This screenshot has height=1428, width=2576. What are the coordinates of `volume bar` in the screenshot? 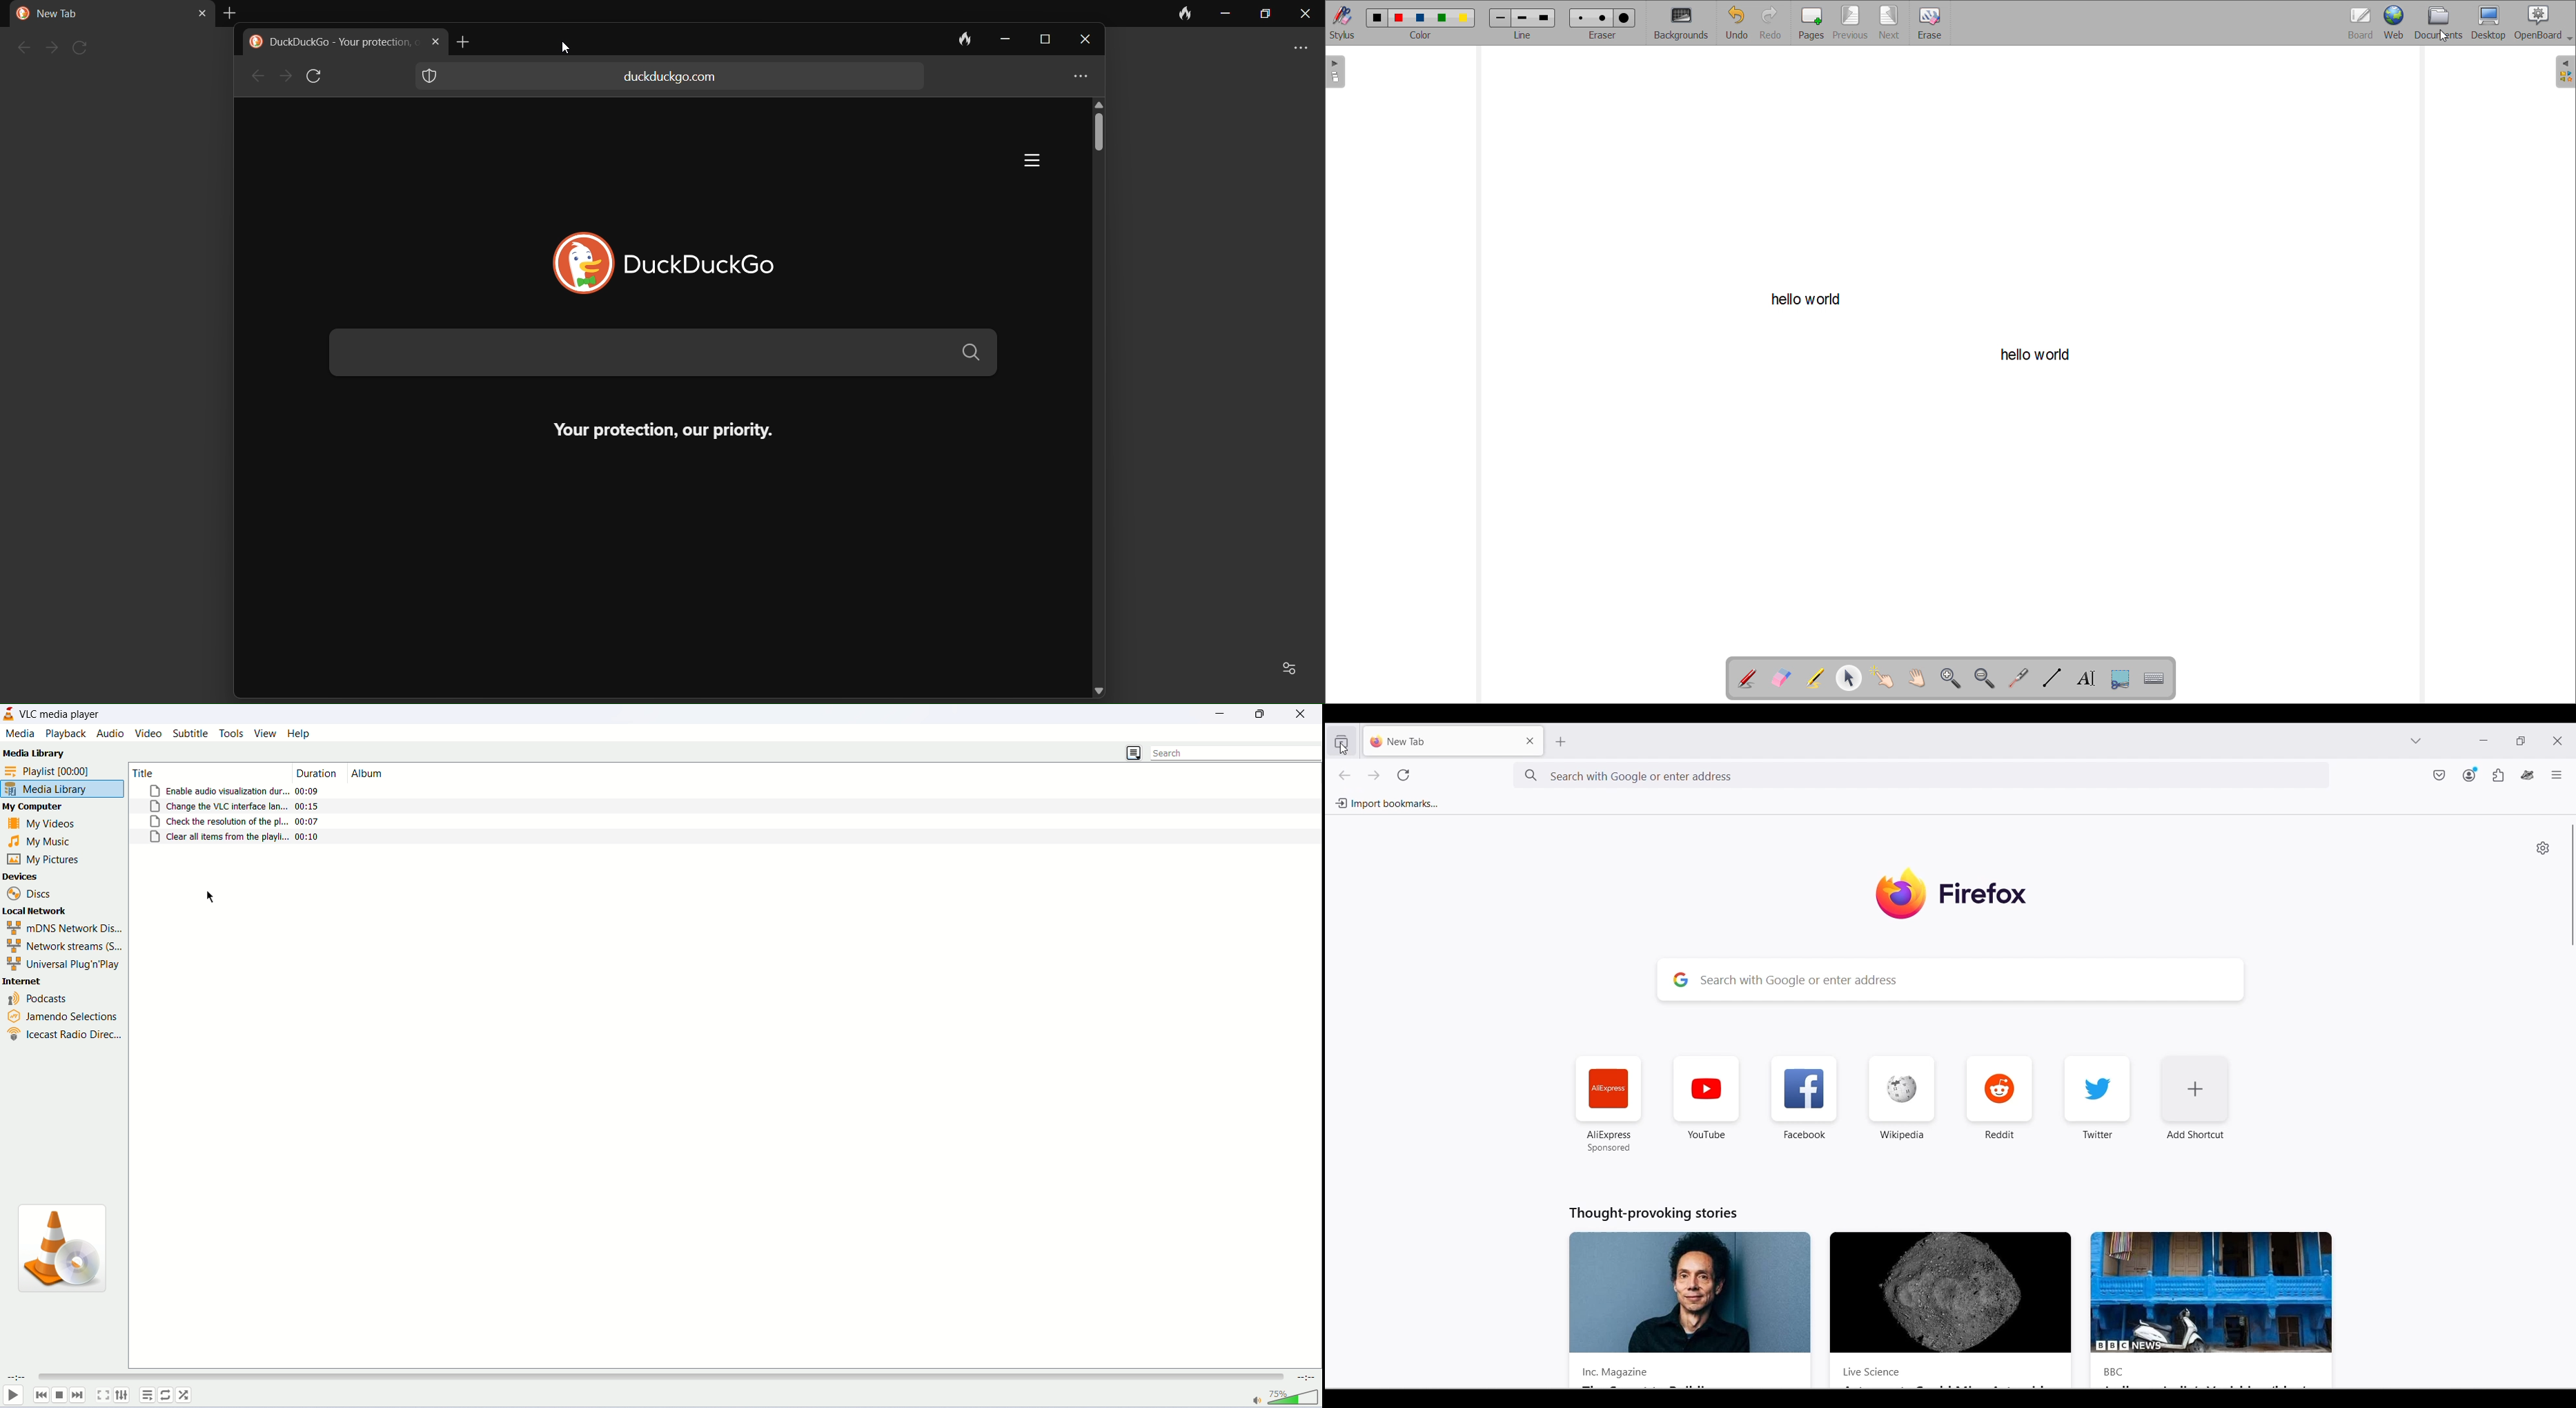 It's located at (1285, 1396).